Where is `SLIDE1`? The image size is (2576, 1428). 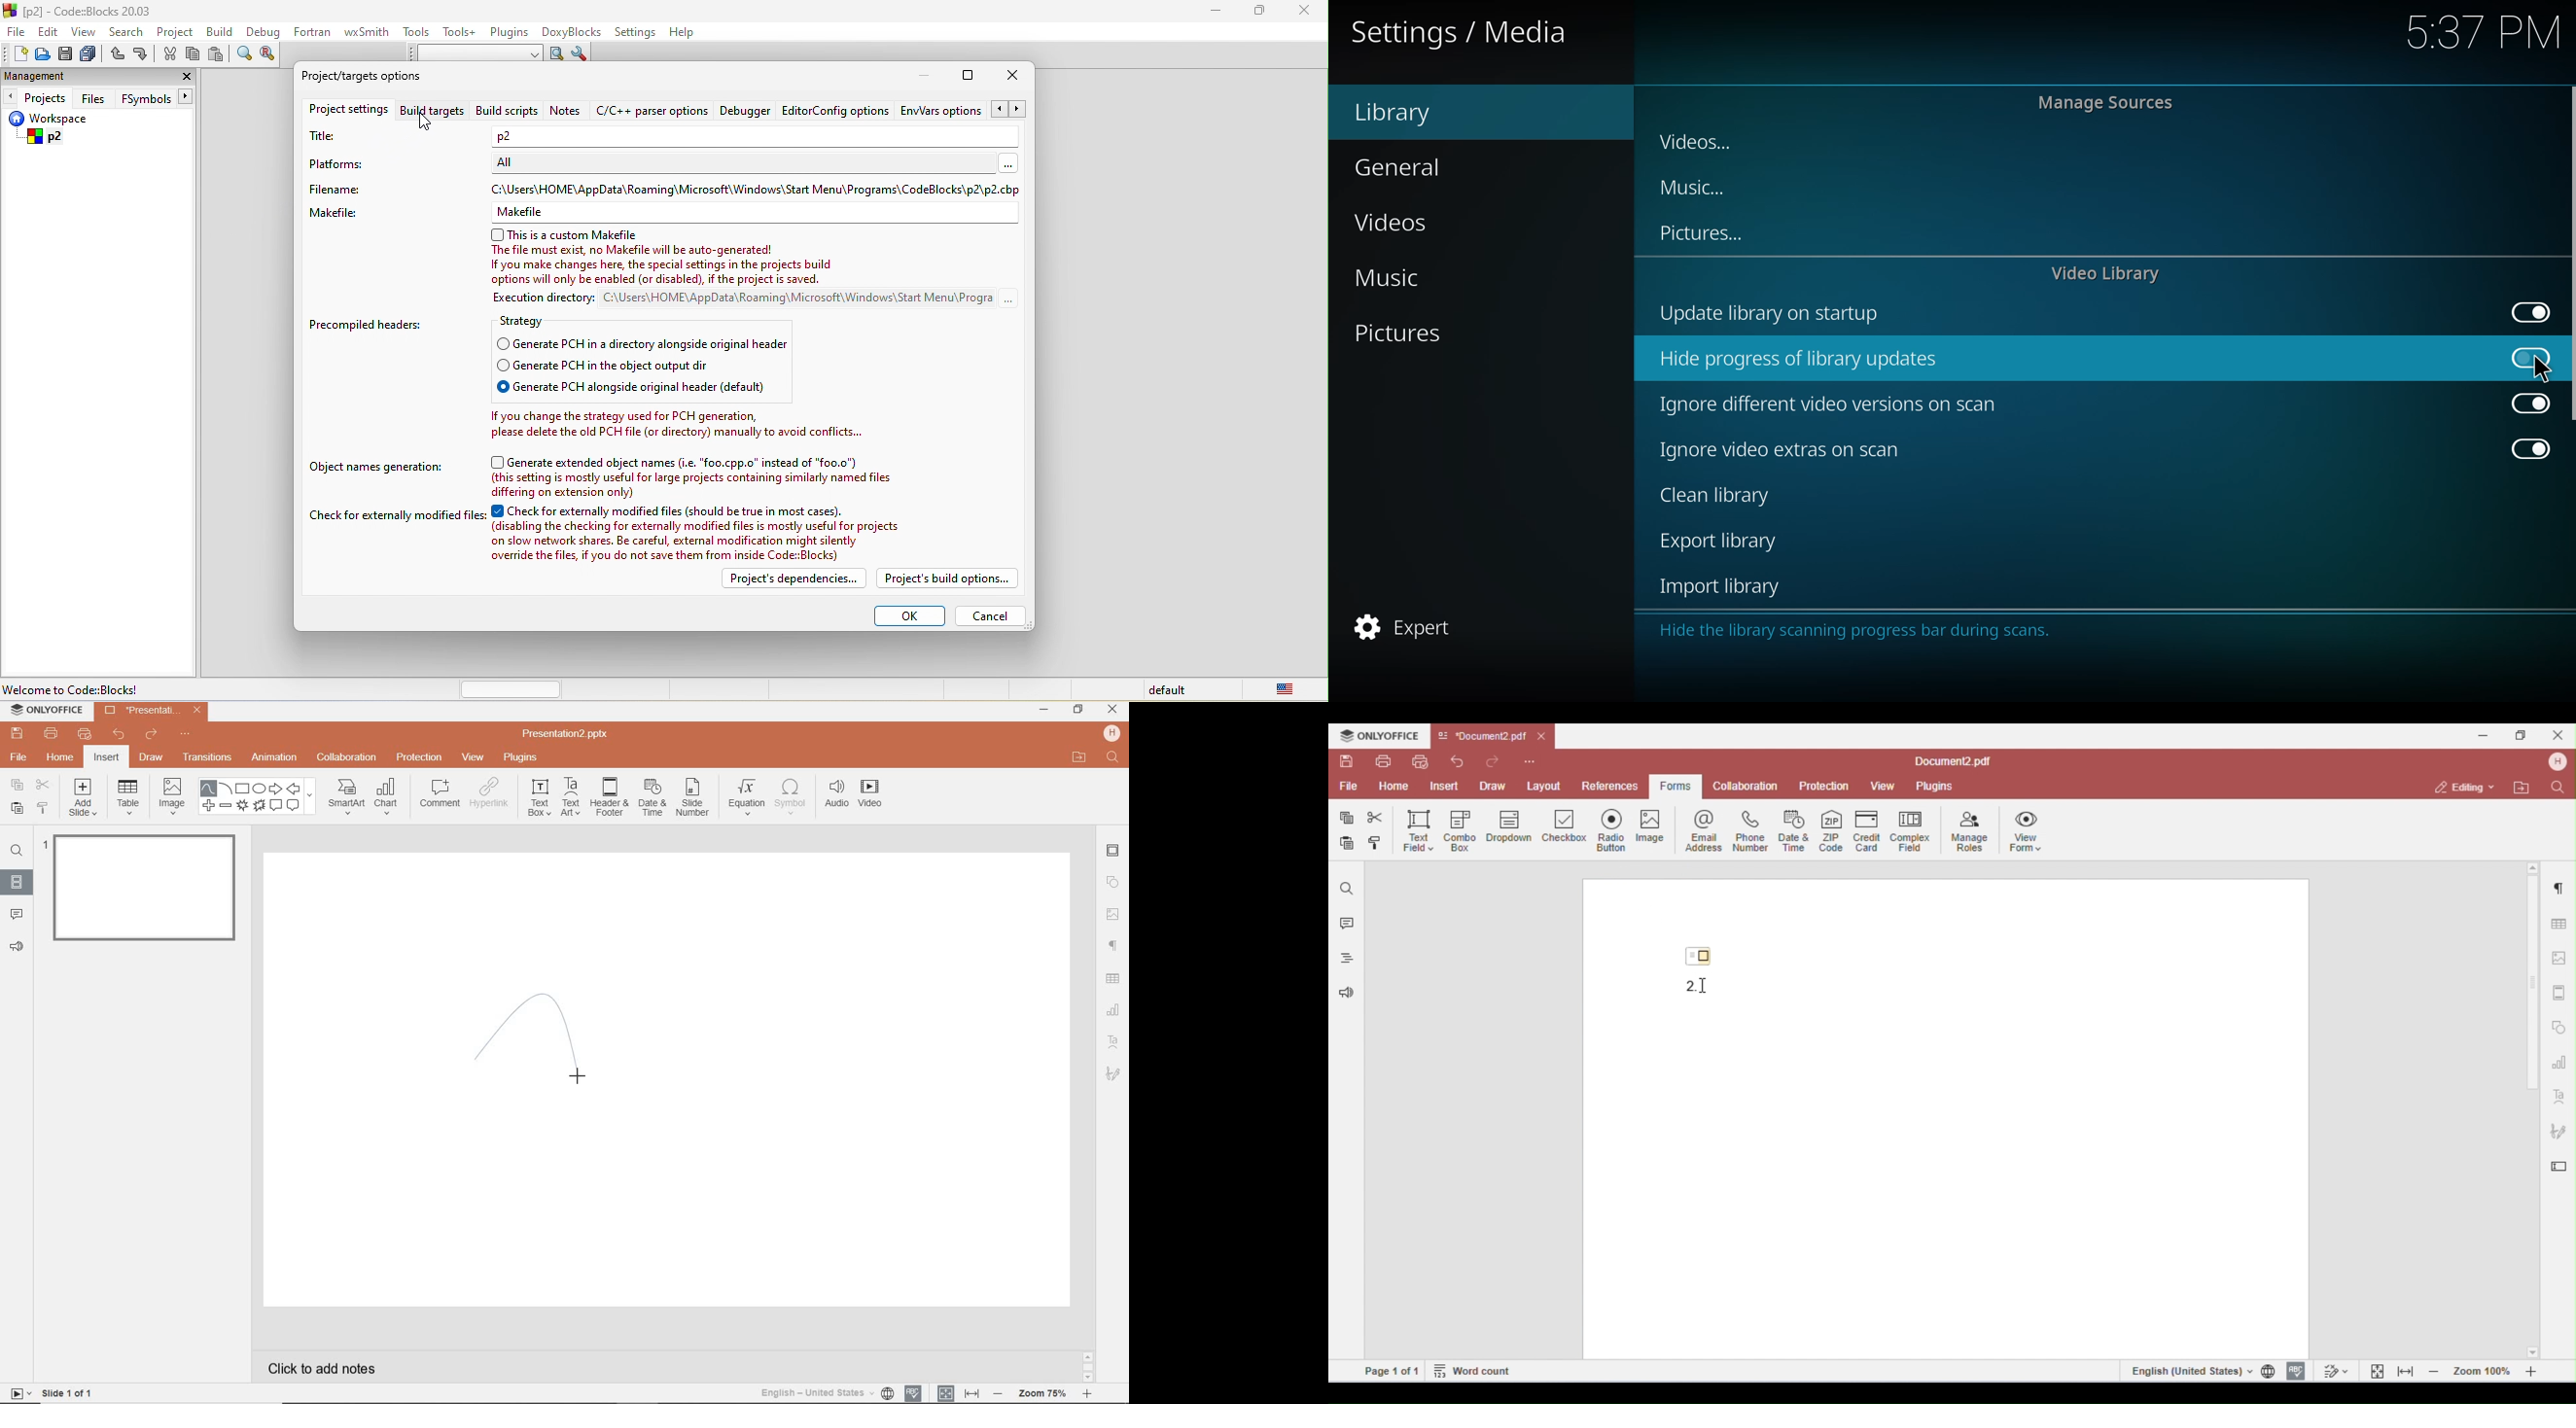
SLIDE1 is located at coordinates (141, 892).